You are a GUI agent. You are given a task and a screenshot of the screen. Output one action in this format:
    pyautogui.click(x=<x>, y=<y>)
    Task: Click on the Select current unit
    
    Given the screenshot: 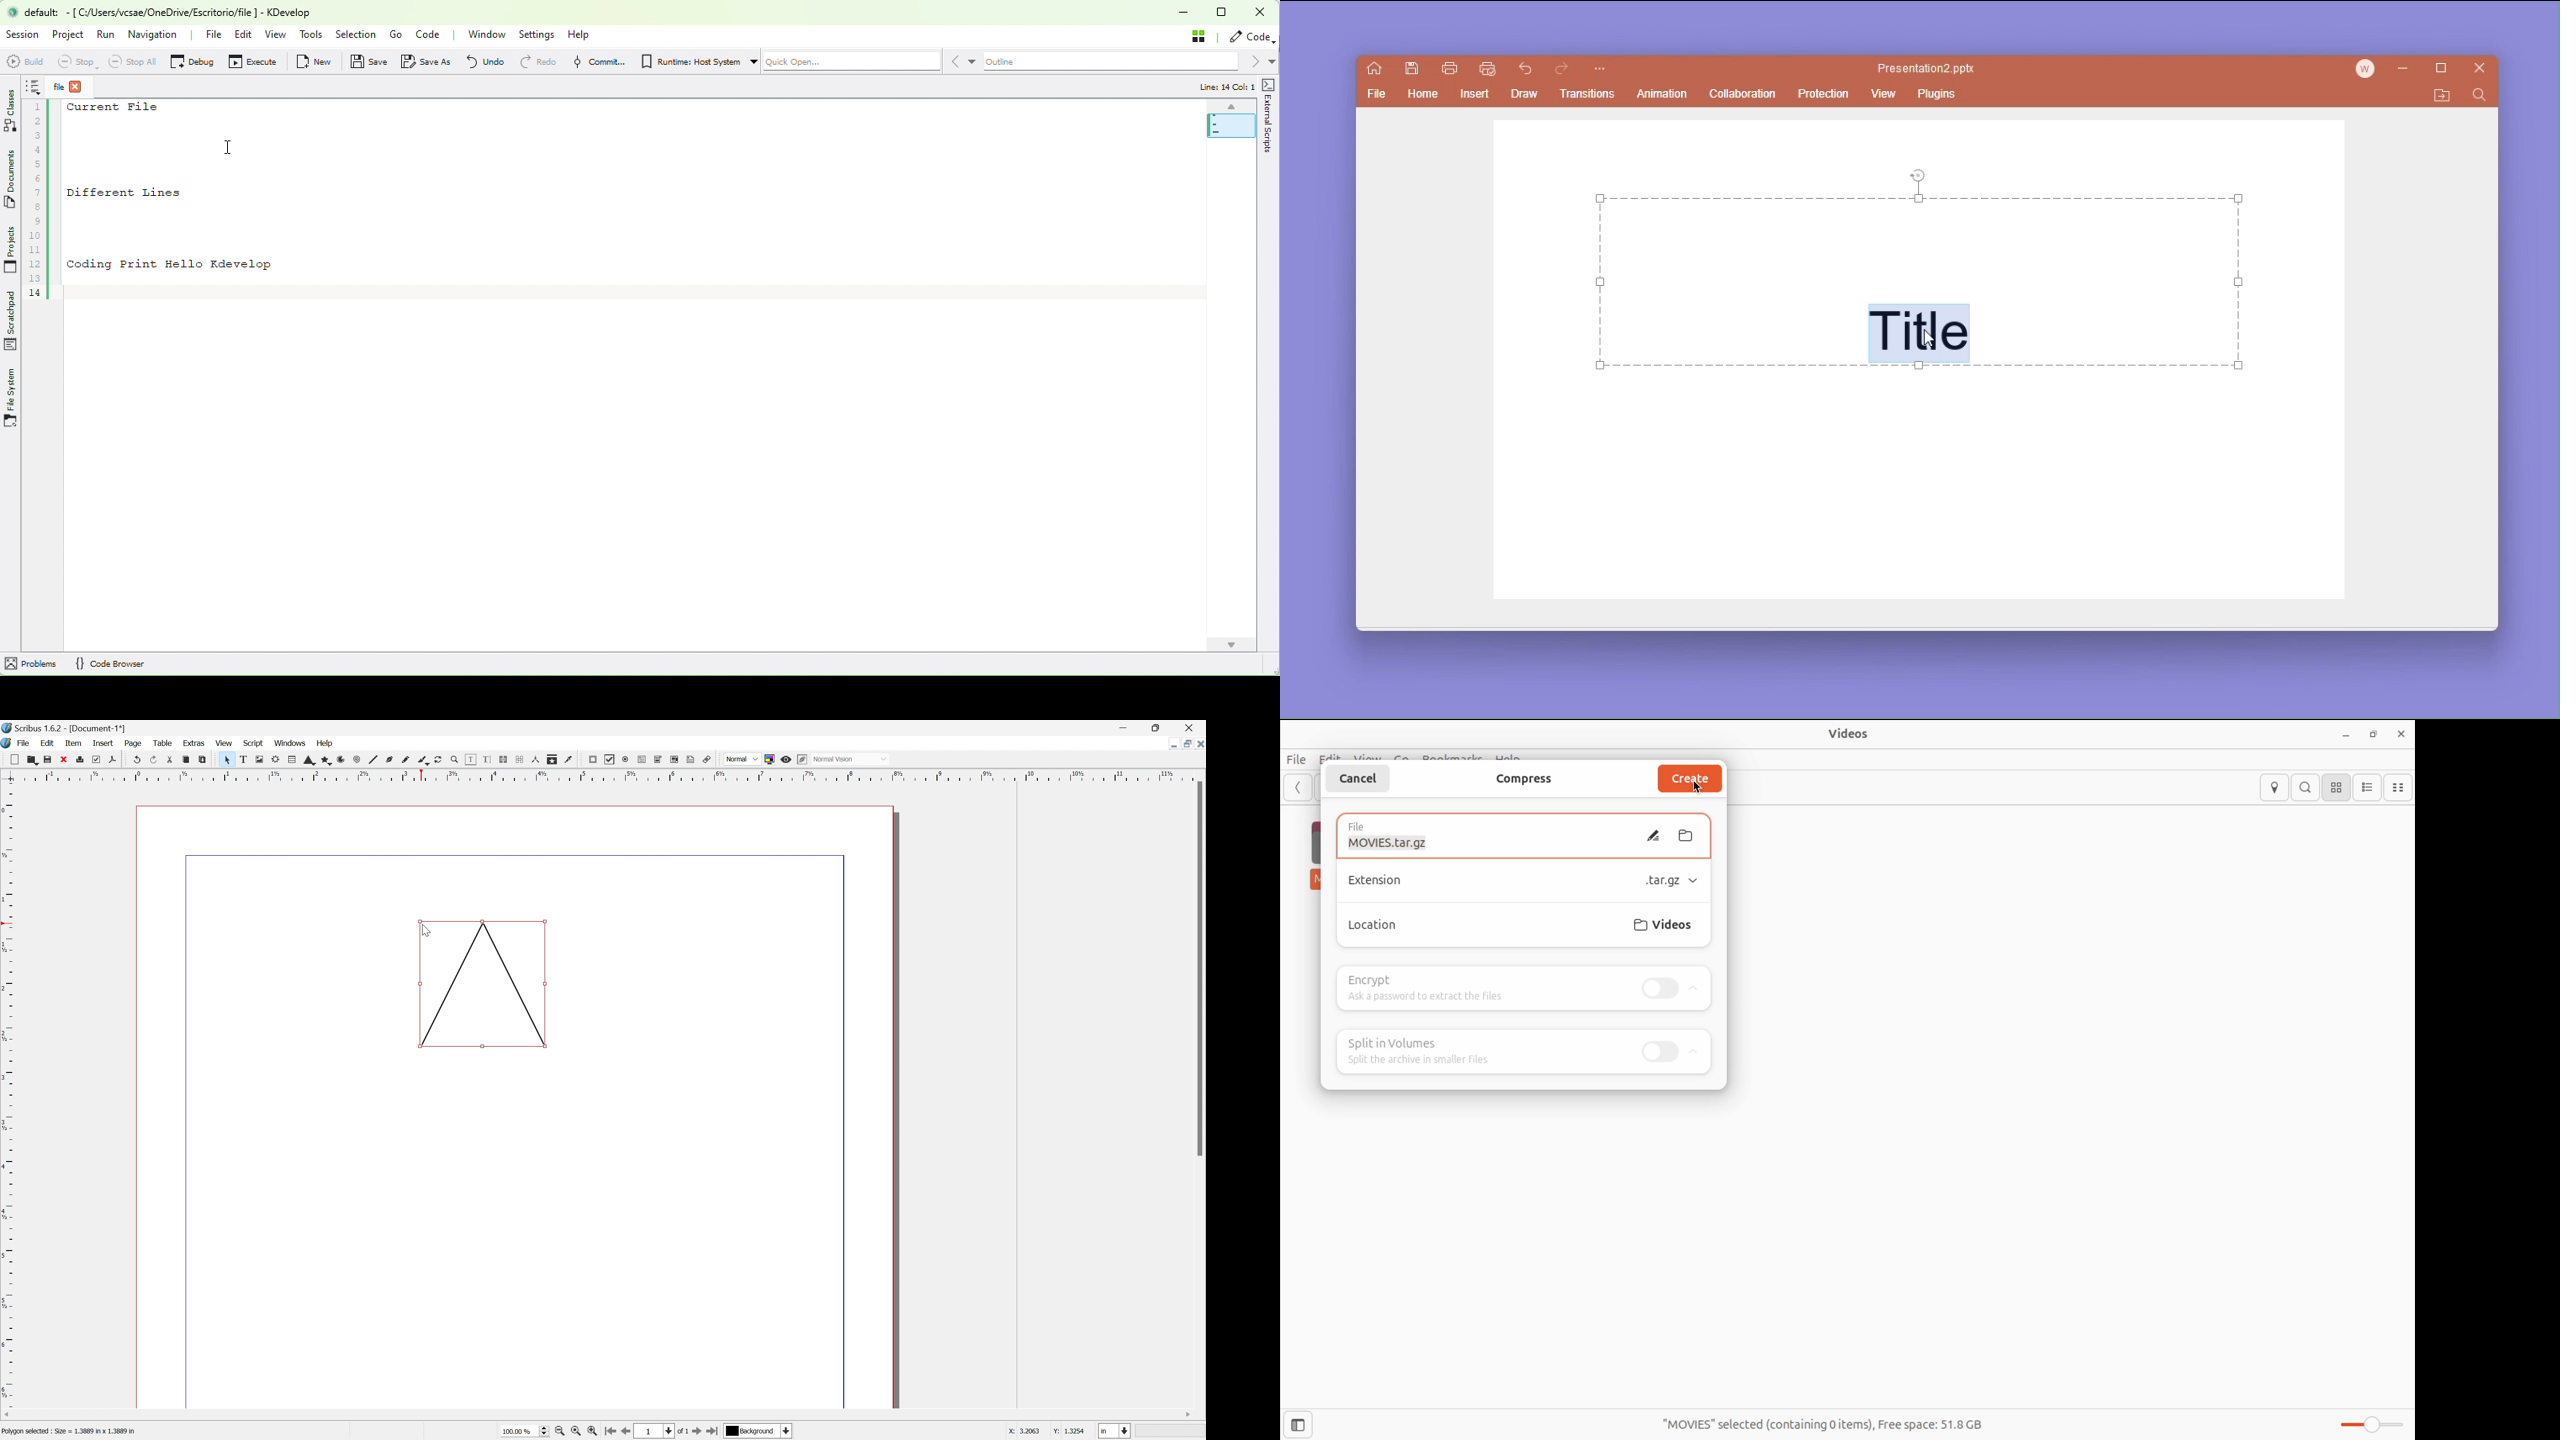 What is the action you would take?
    pyautogui.click(x=1117, y=1431)
    